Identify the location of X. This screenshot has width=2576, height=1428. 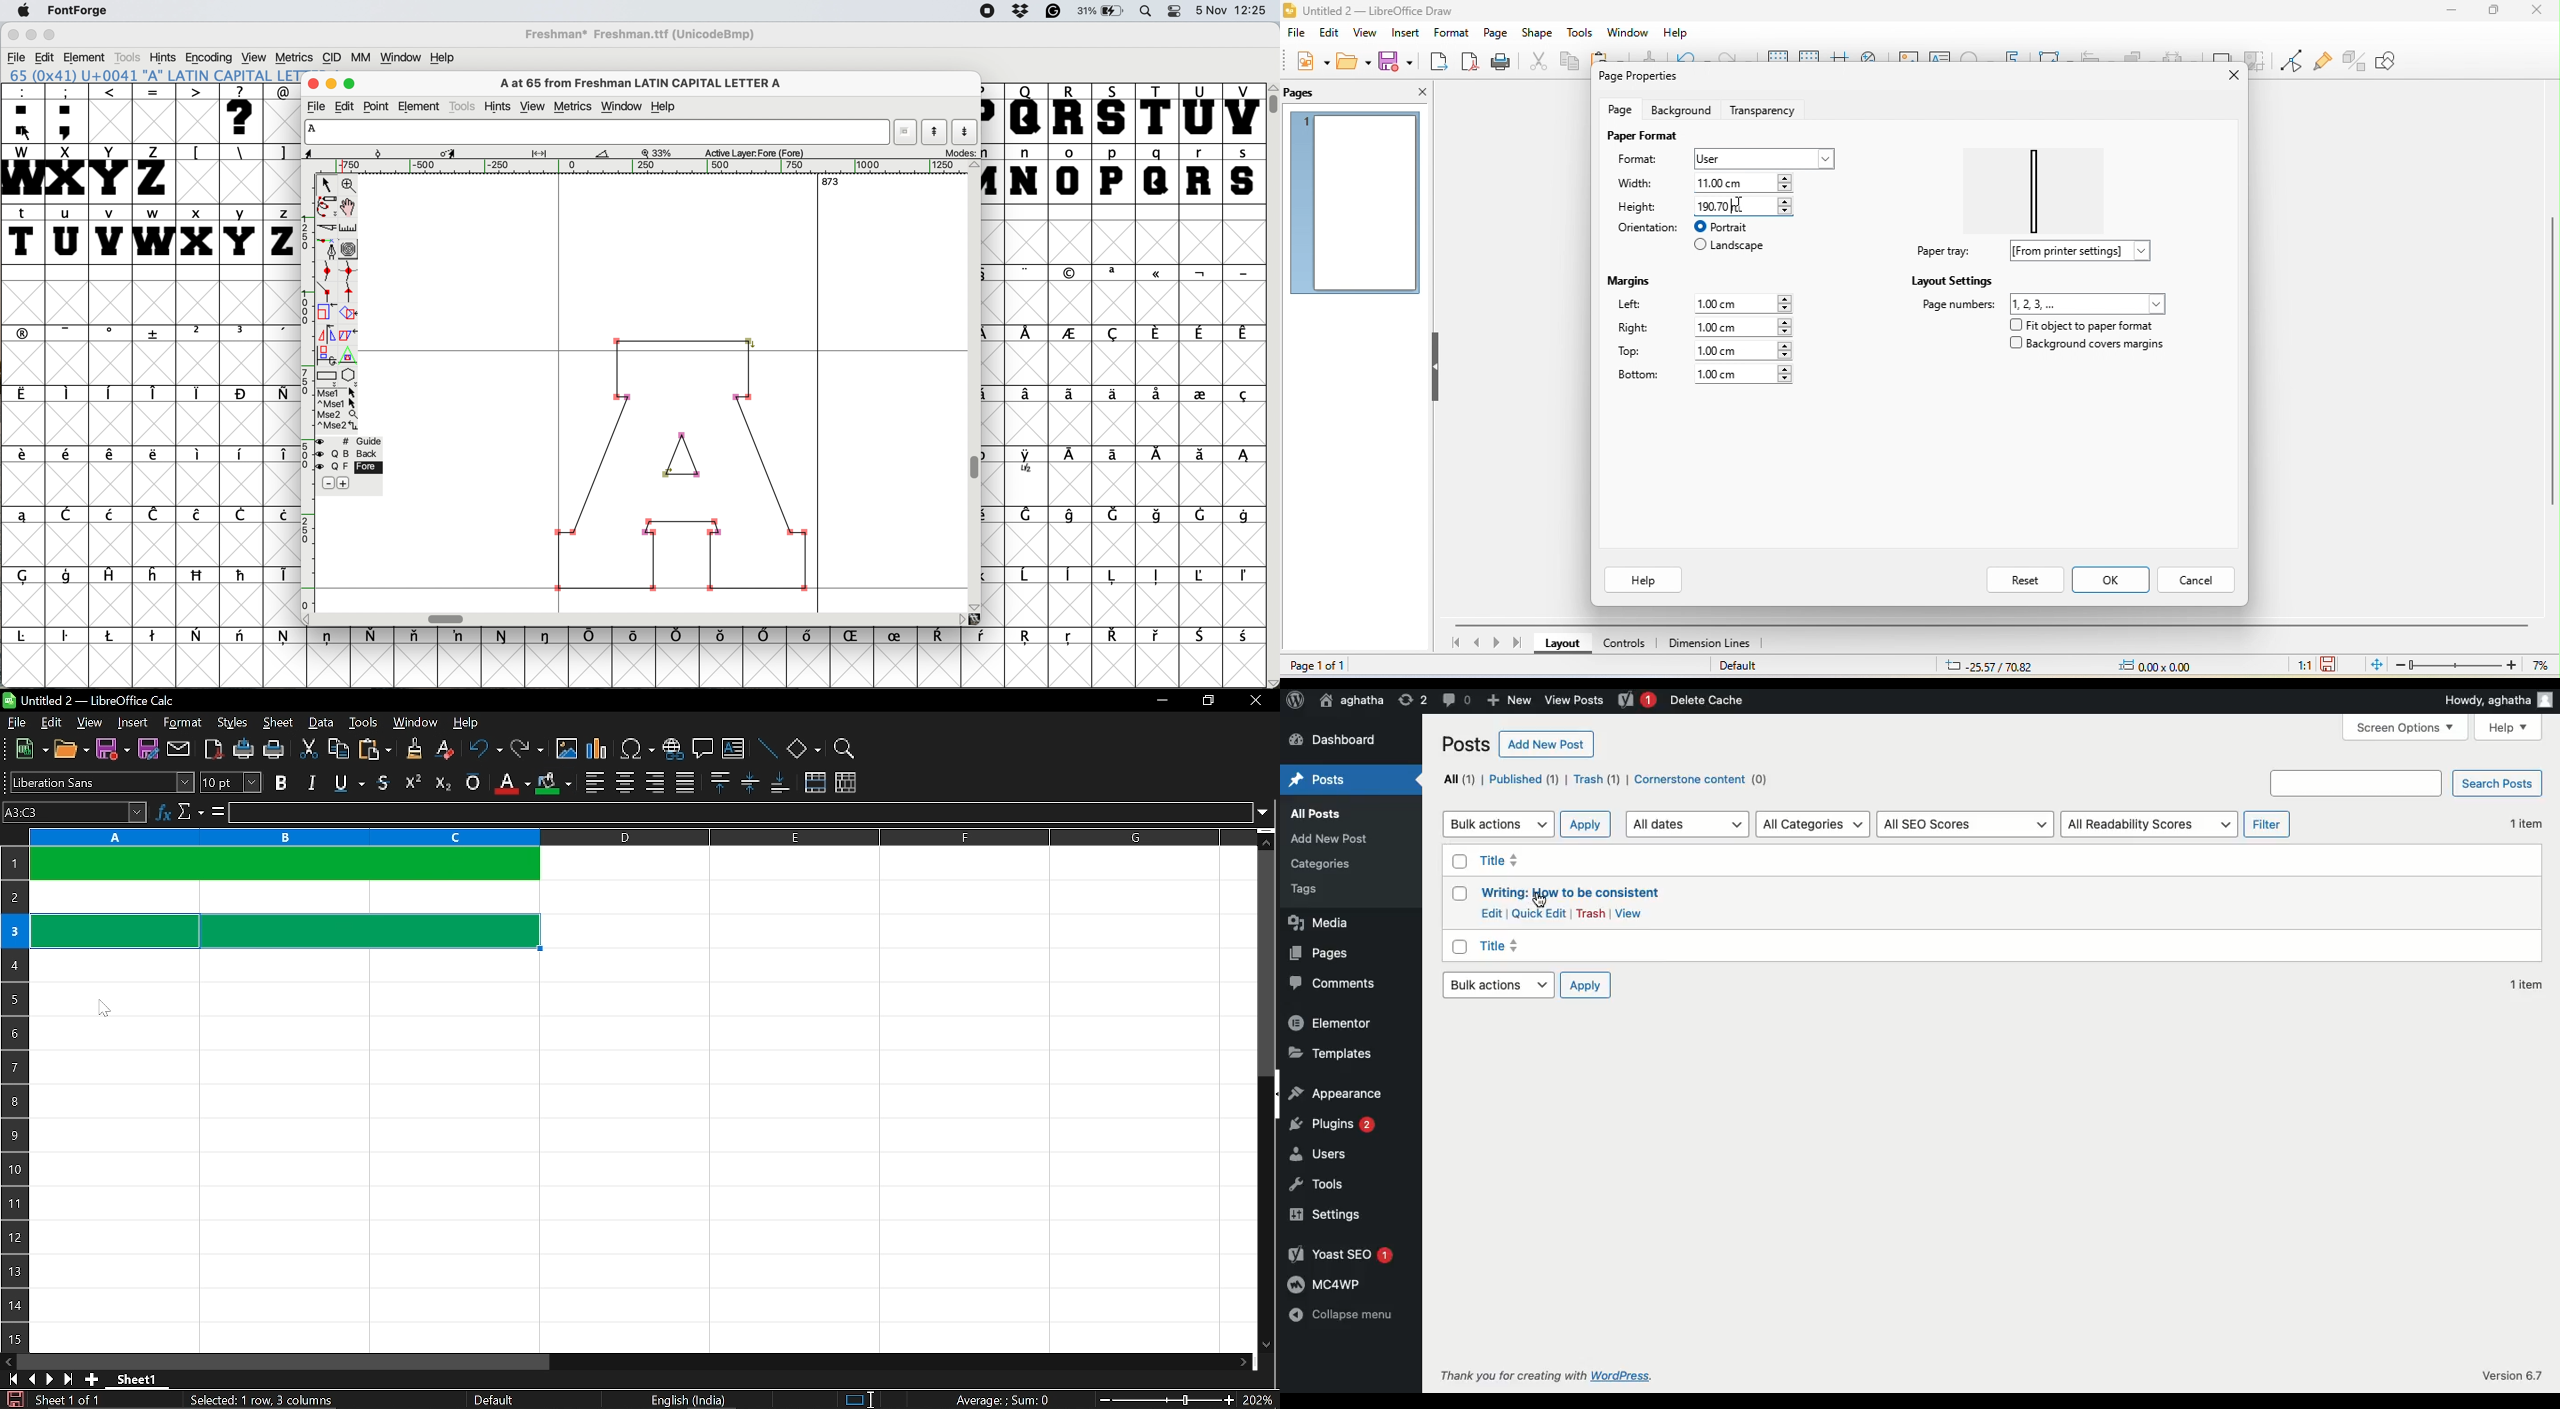
(66, 174).